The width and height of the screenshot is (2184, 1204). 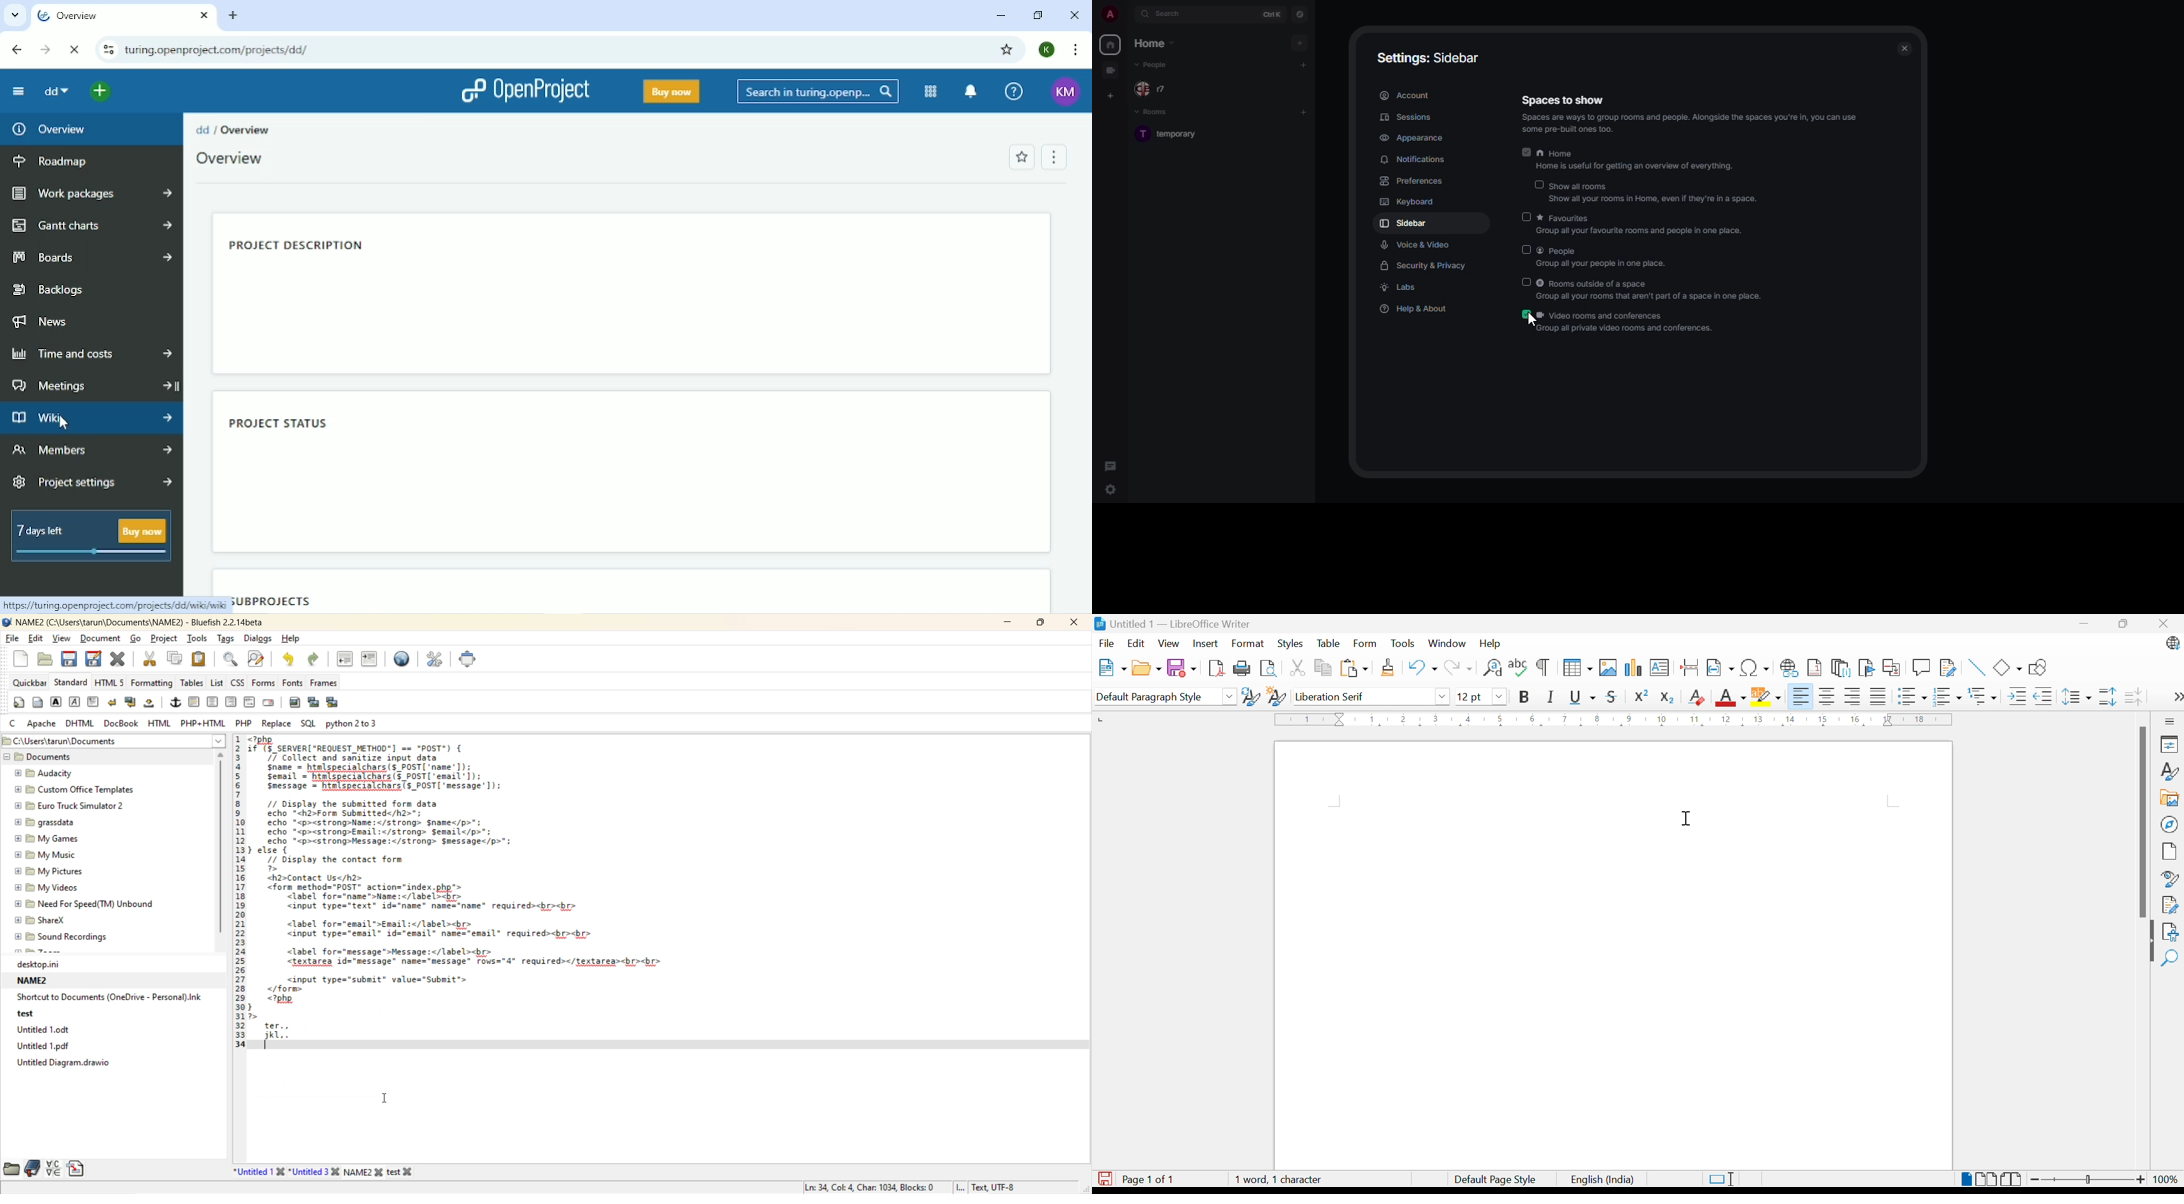 What do you see at coordinates (1300, 43) in the screenshot?
I see `add` at bounding box center [1300, 43].